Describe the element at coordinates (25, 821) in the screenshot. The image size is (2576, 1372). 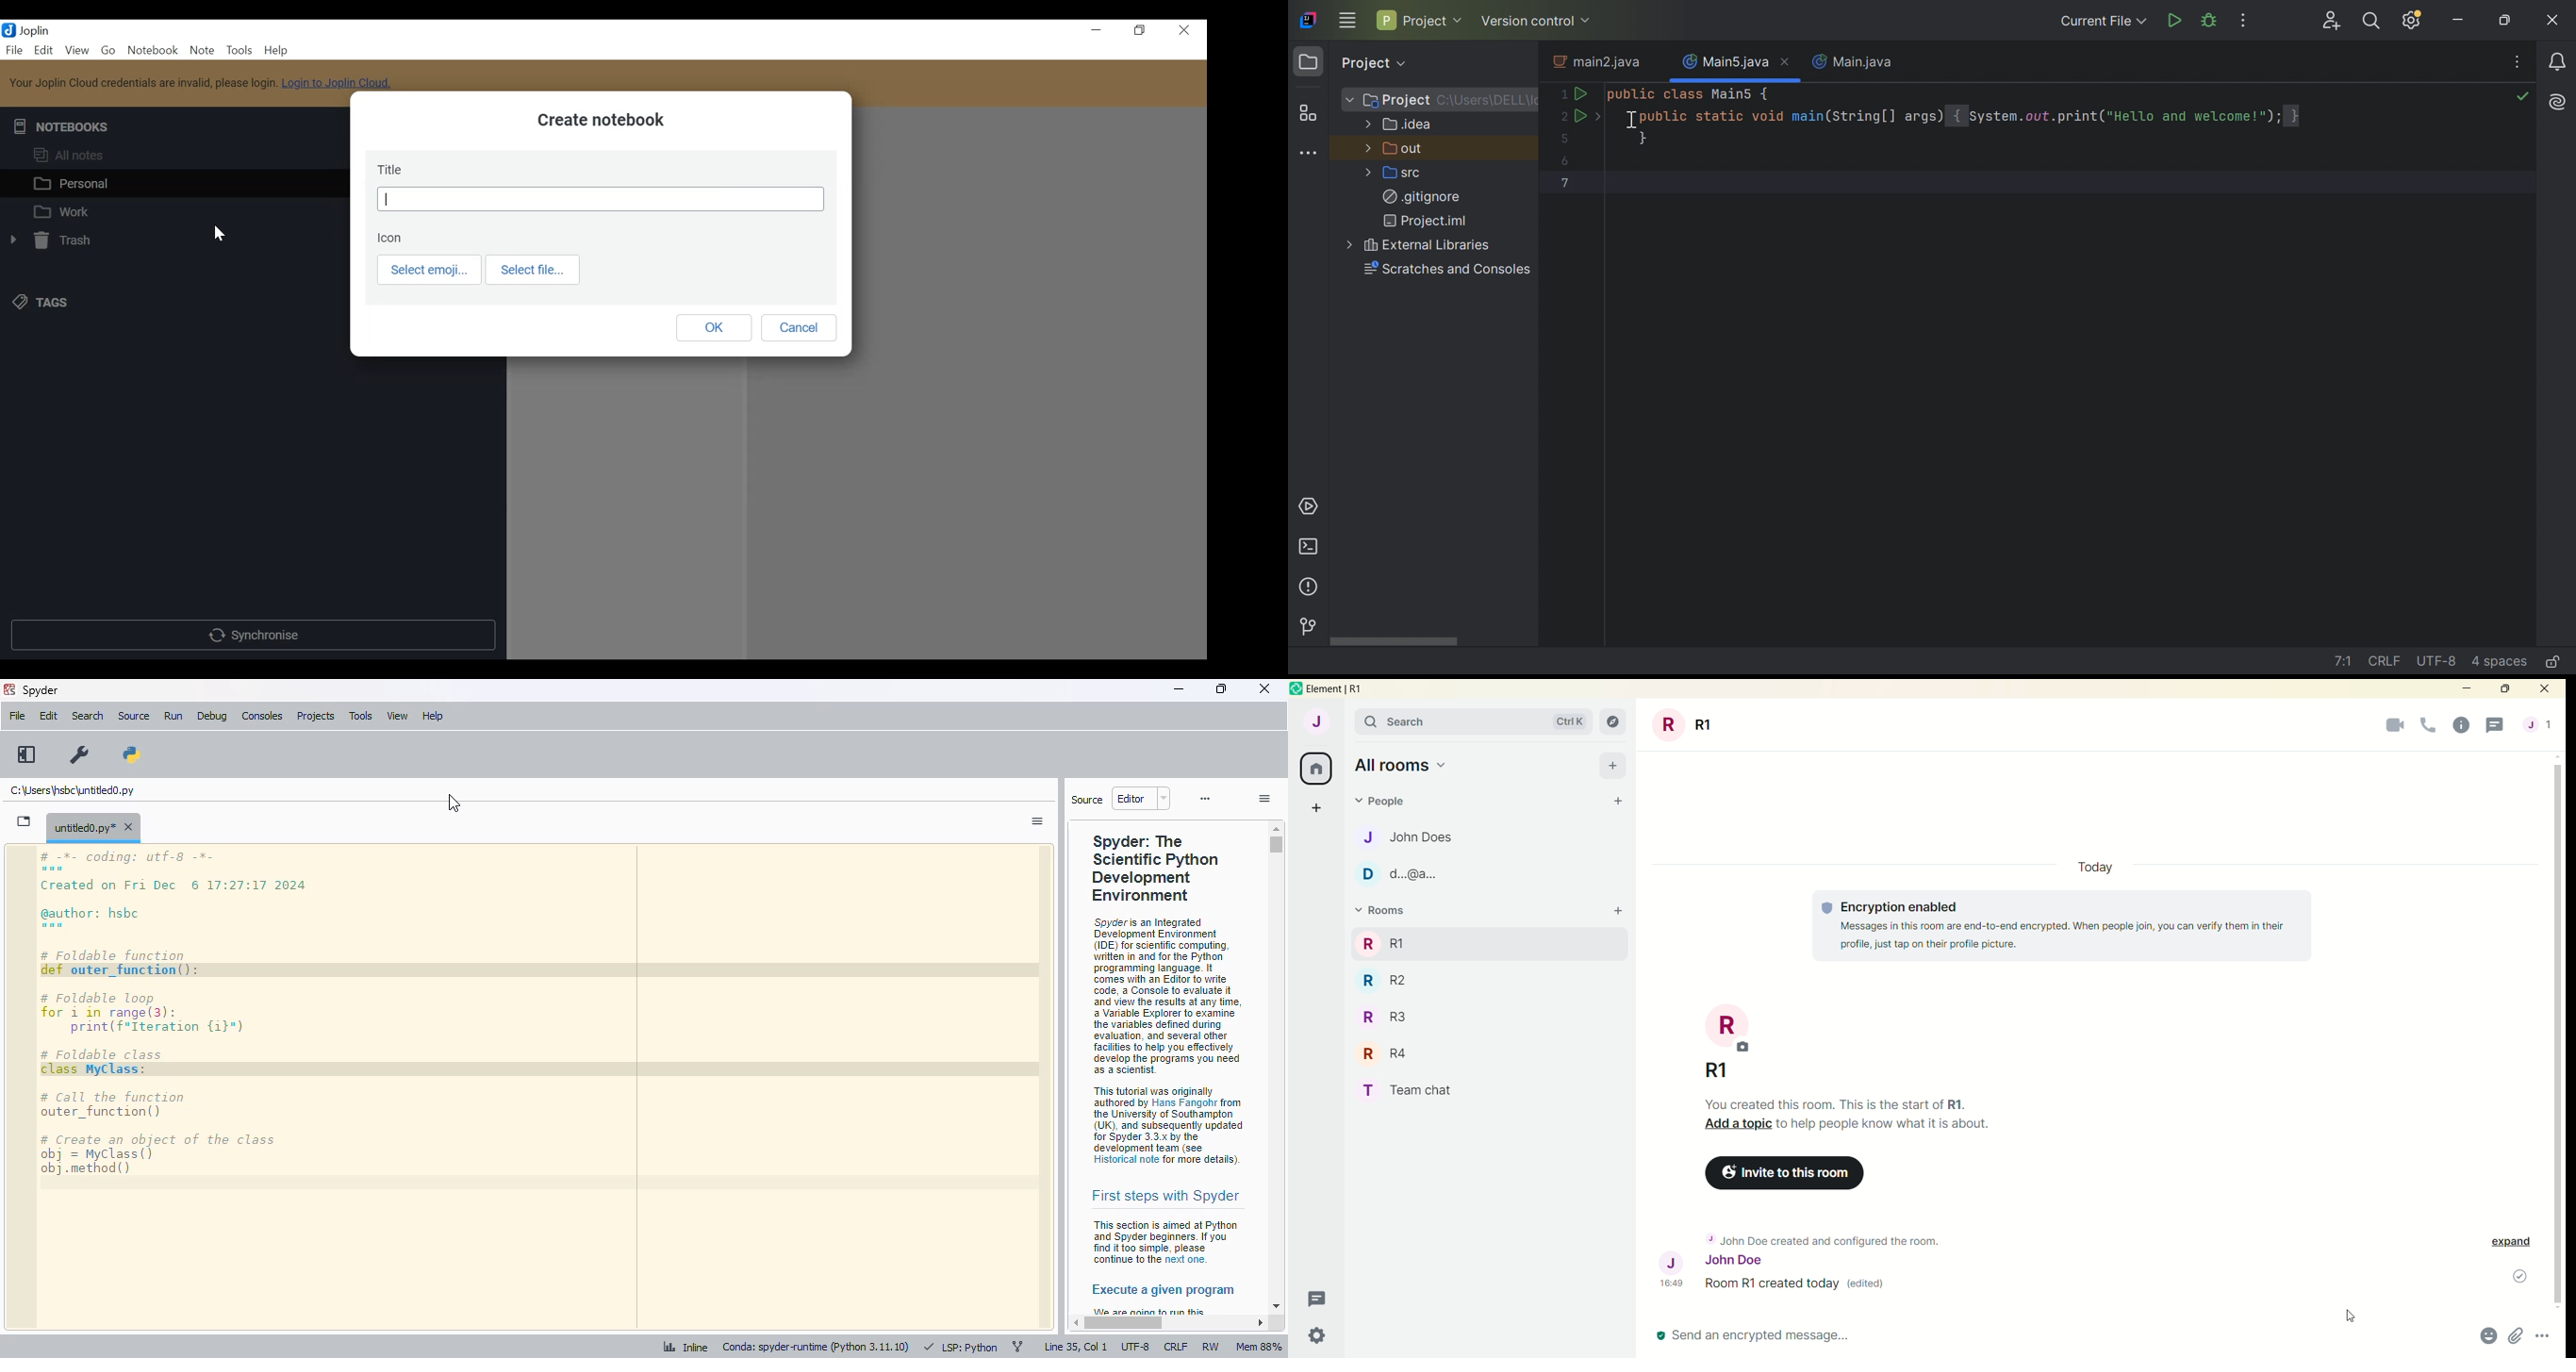
I see `browse tabs` at that location.